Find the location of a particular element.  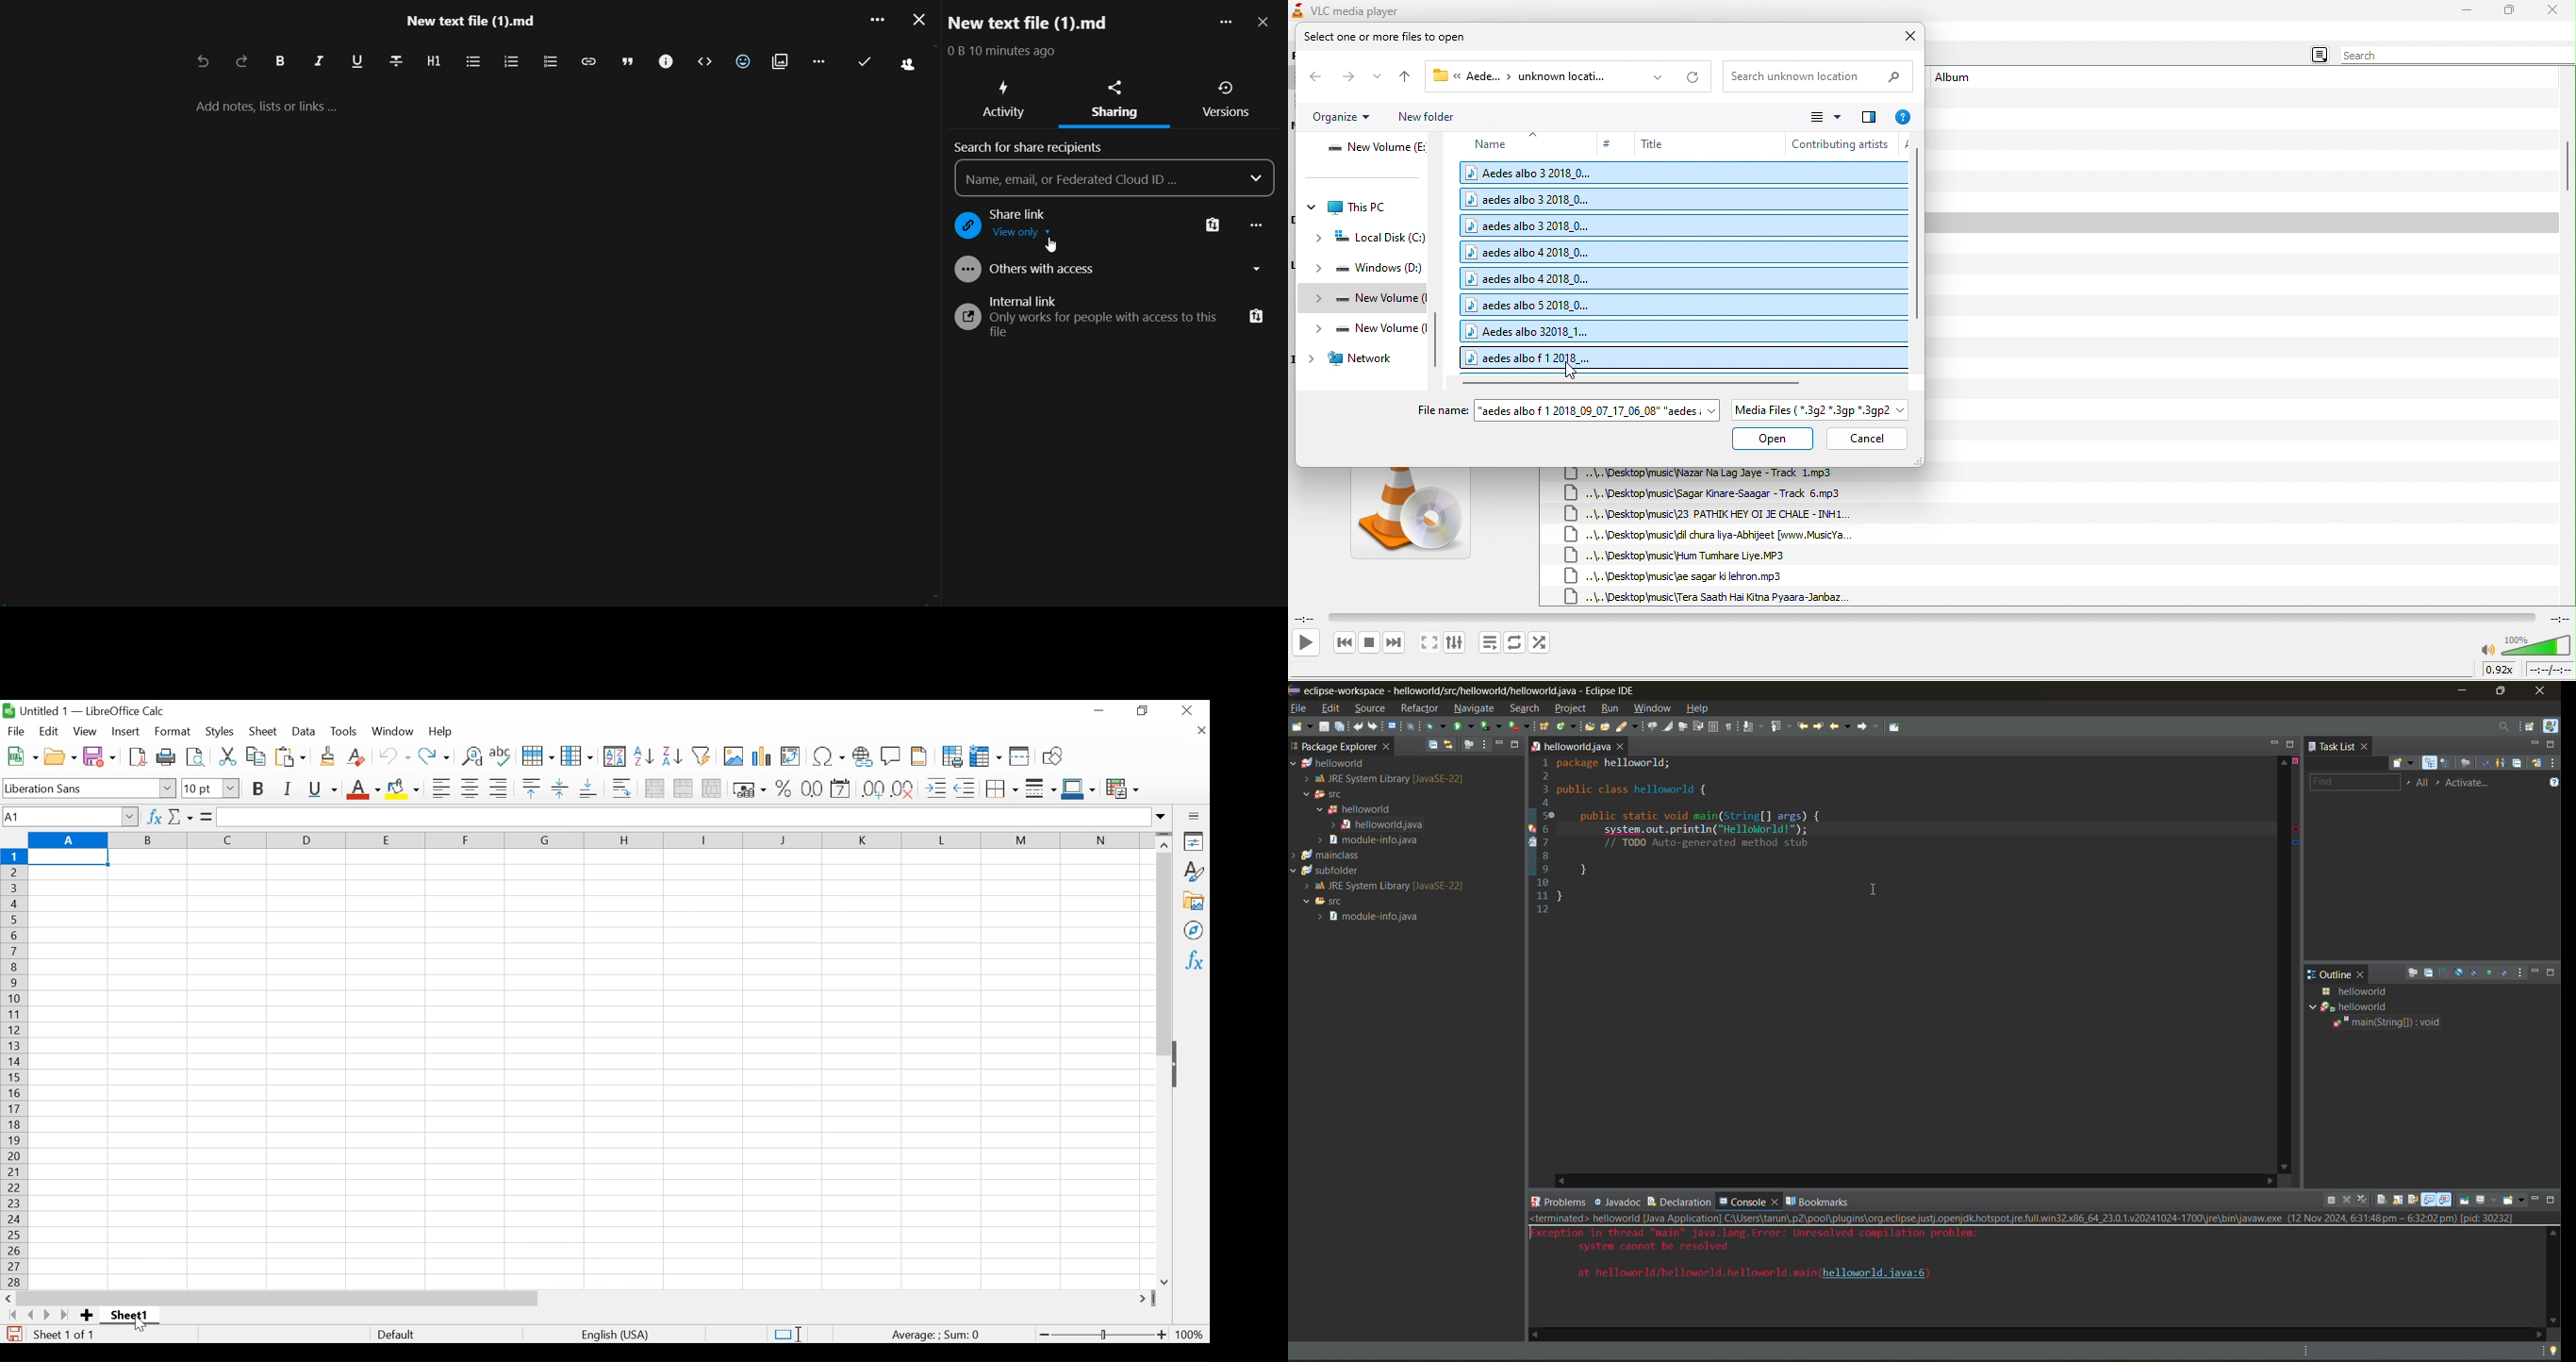

Sheet name is located at coordinates (130, 1315).